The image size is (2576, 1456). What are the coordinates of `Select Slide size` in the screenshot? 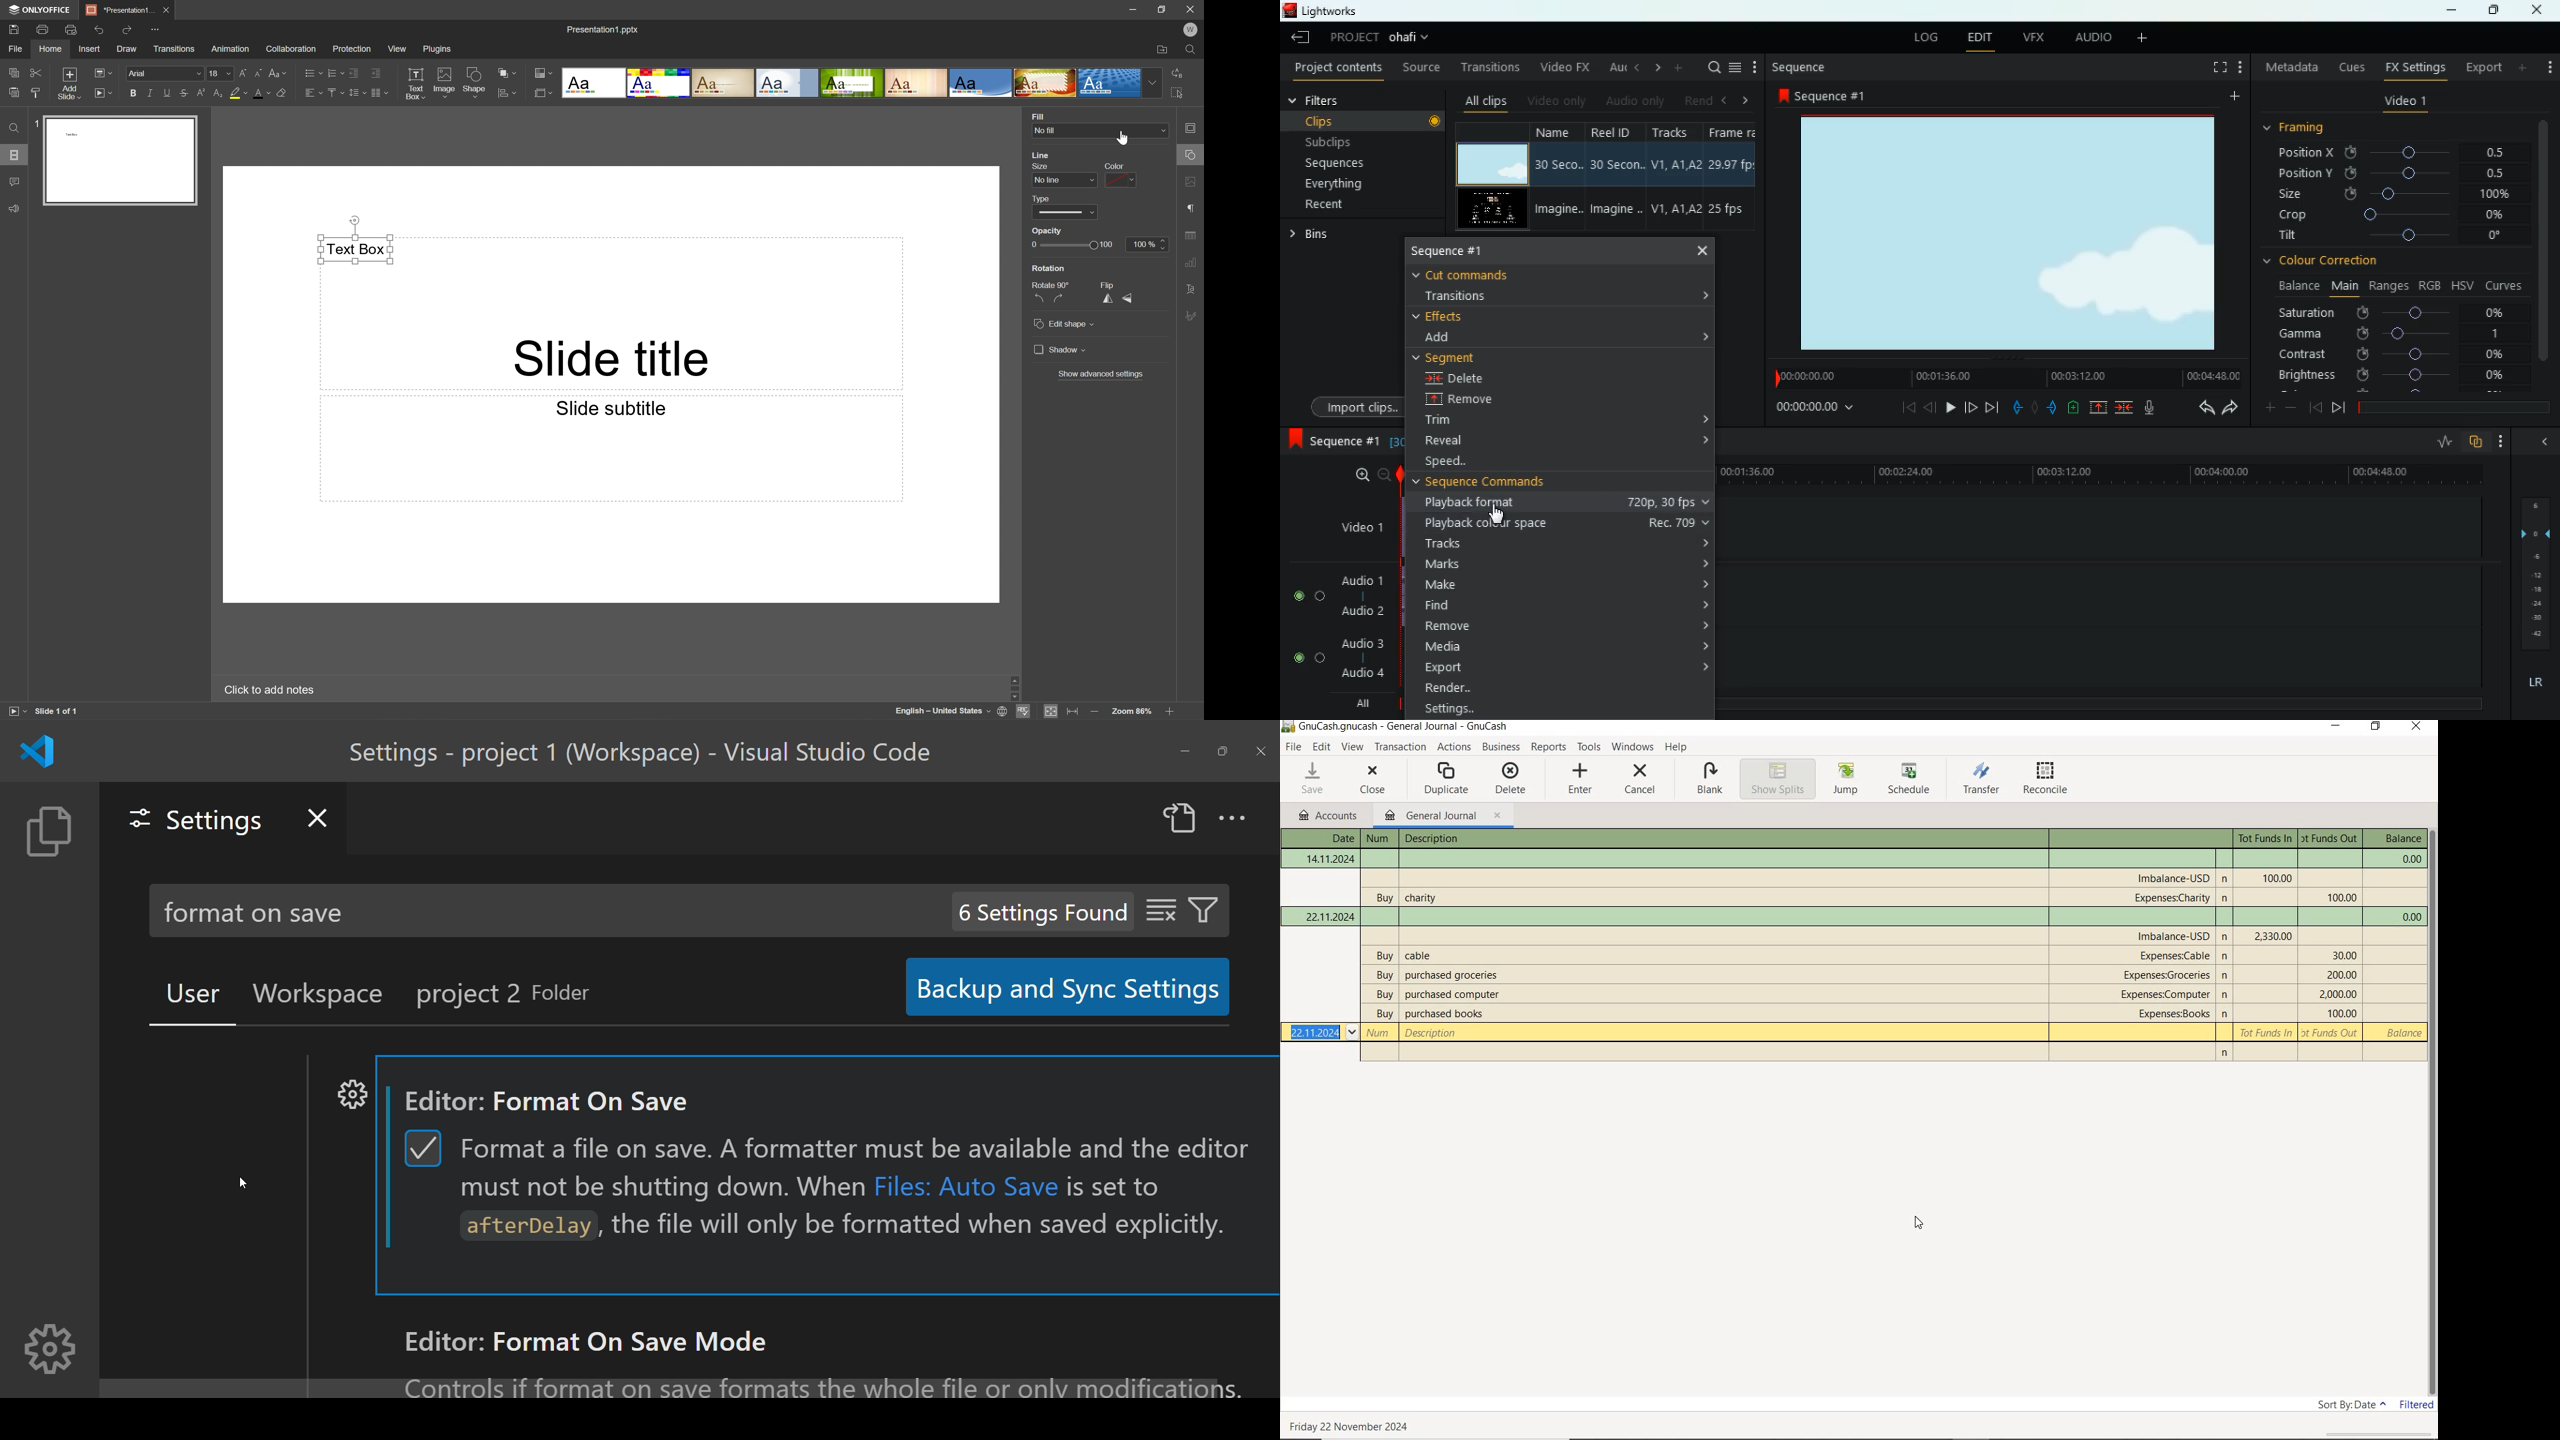 It's located at (542, 93).